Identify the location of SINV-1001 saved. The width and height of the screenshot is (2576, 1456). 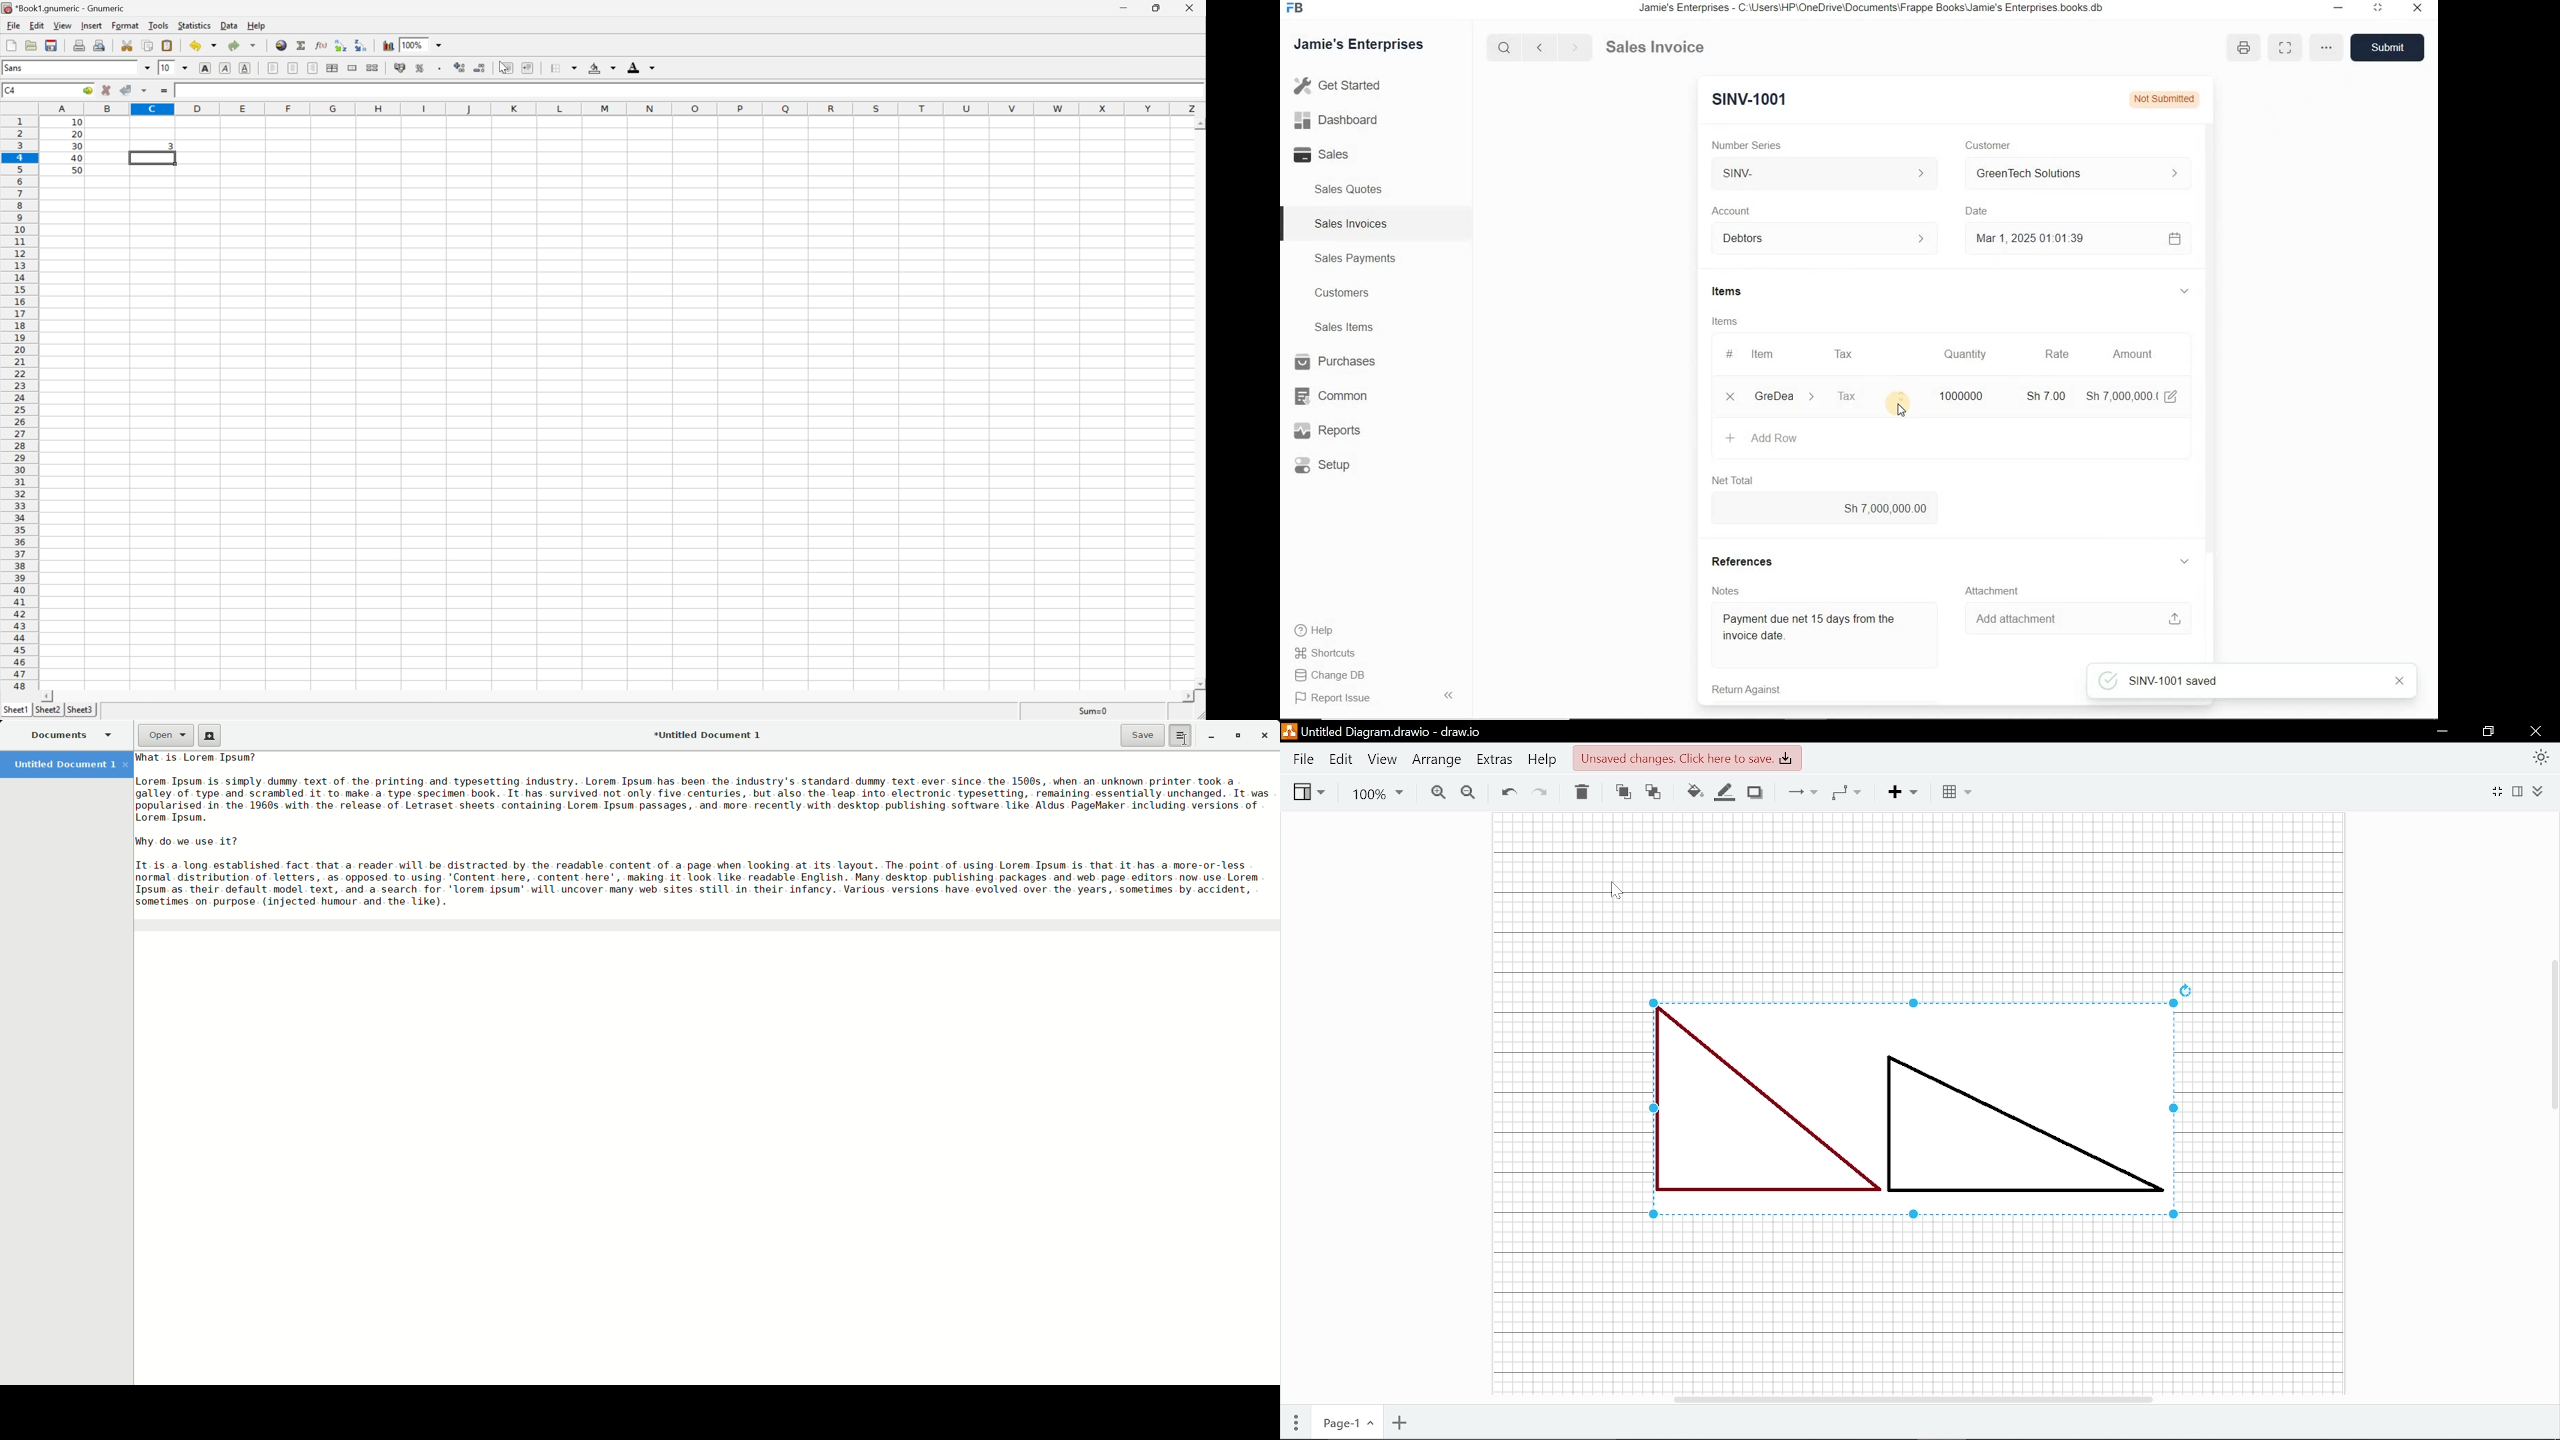
(2247, 682).